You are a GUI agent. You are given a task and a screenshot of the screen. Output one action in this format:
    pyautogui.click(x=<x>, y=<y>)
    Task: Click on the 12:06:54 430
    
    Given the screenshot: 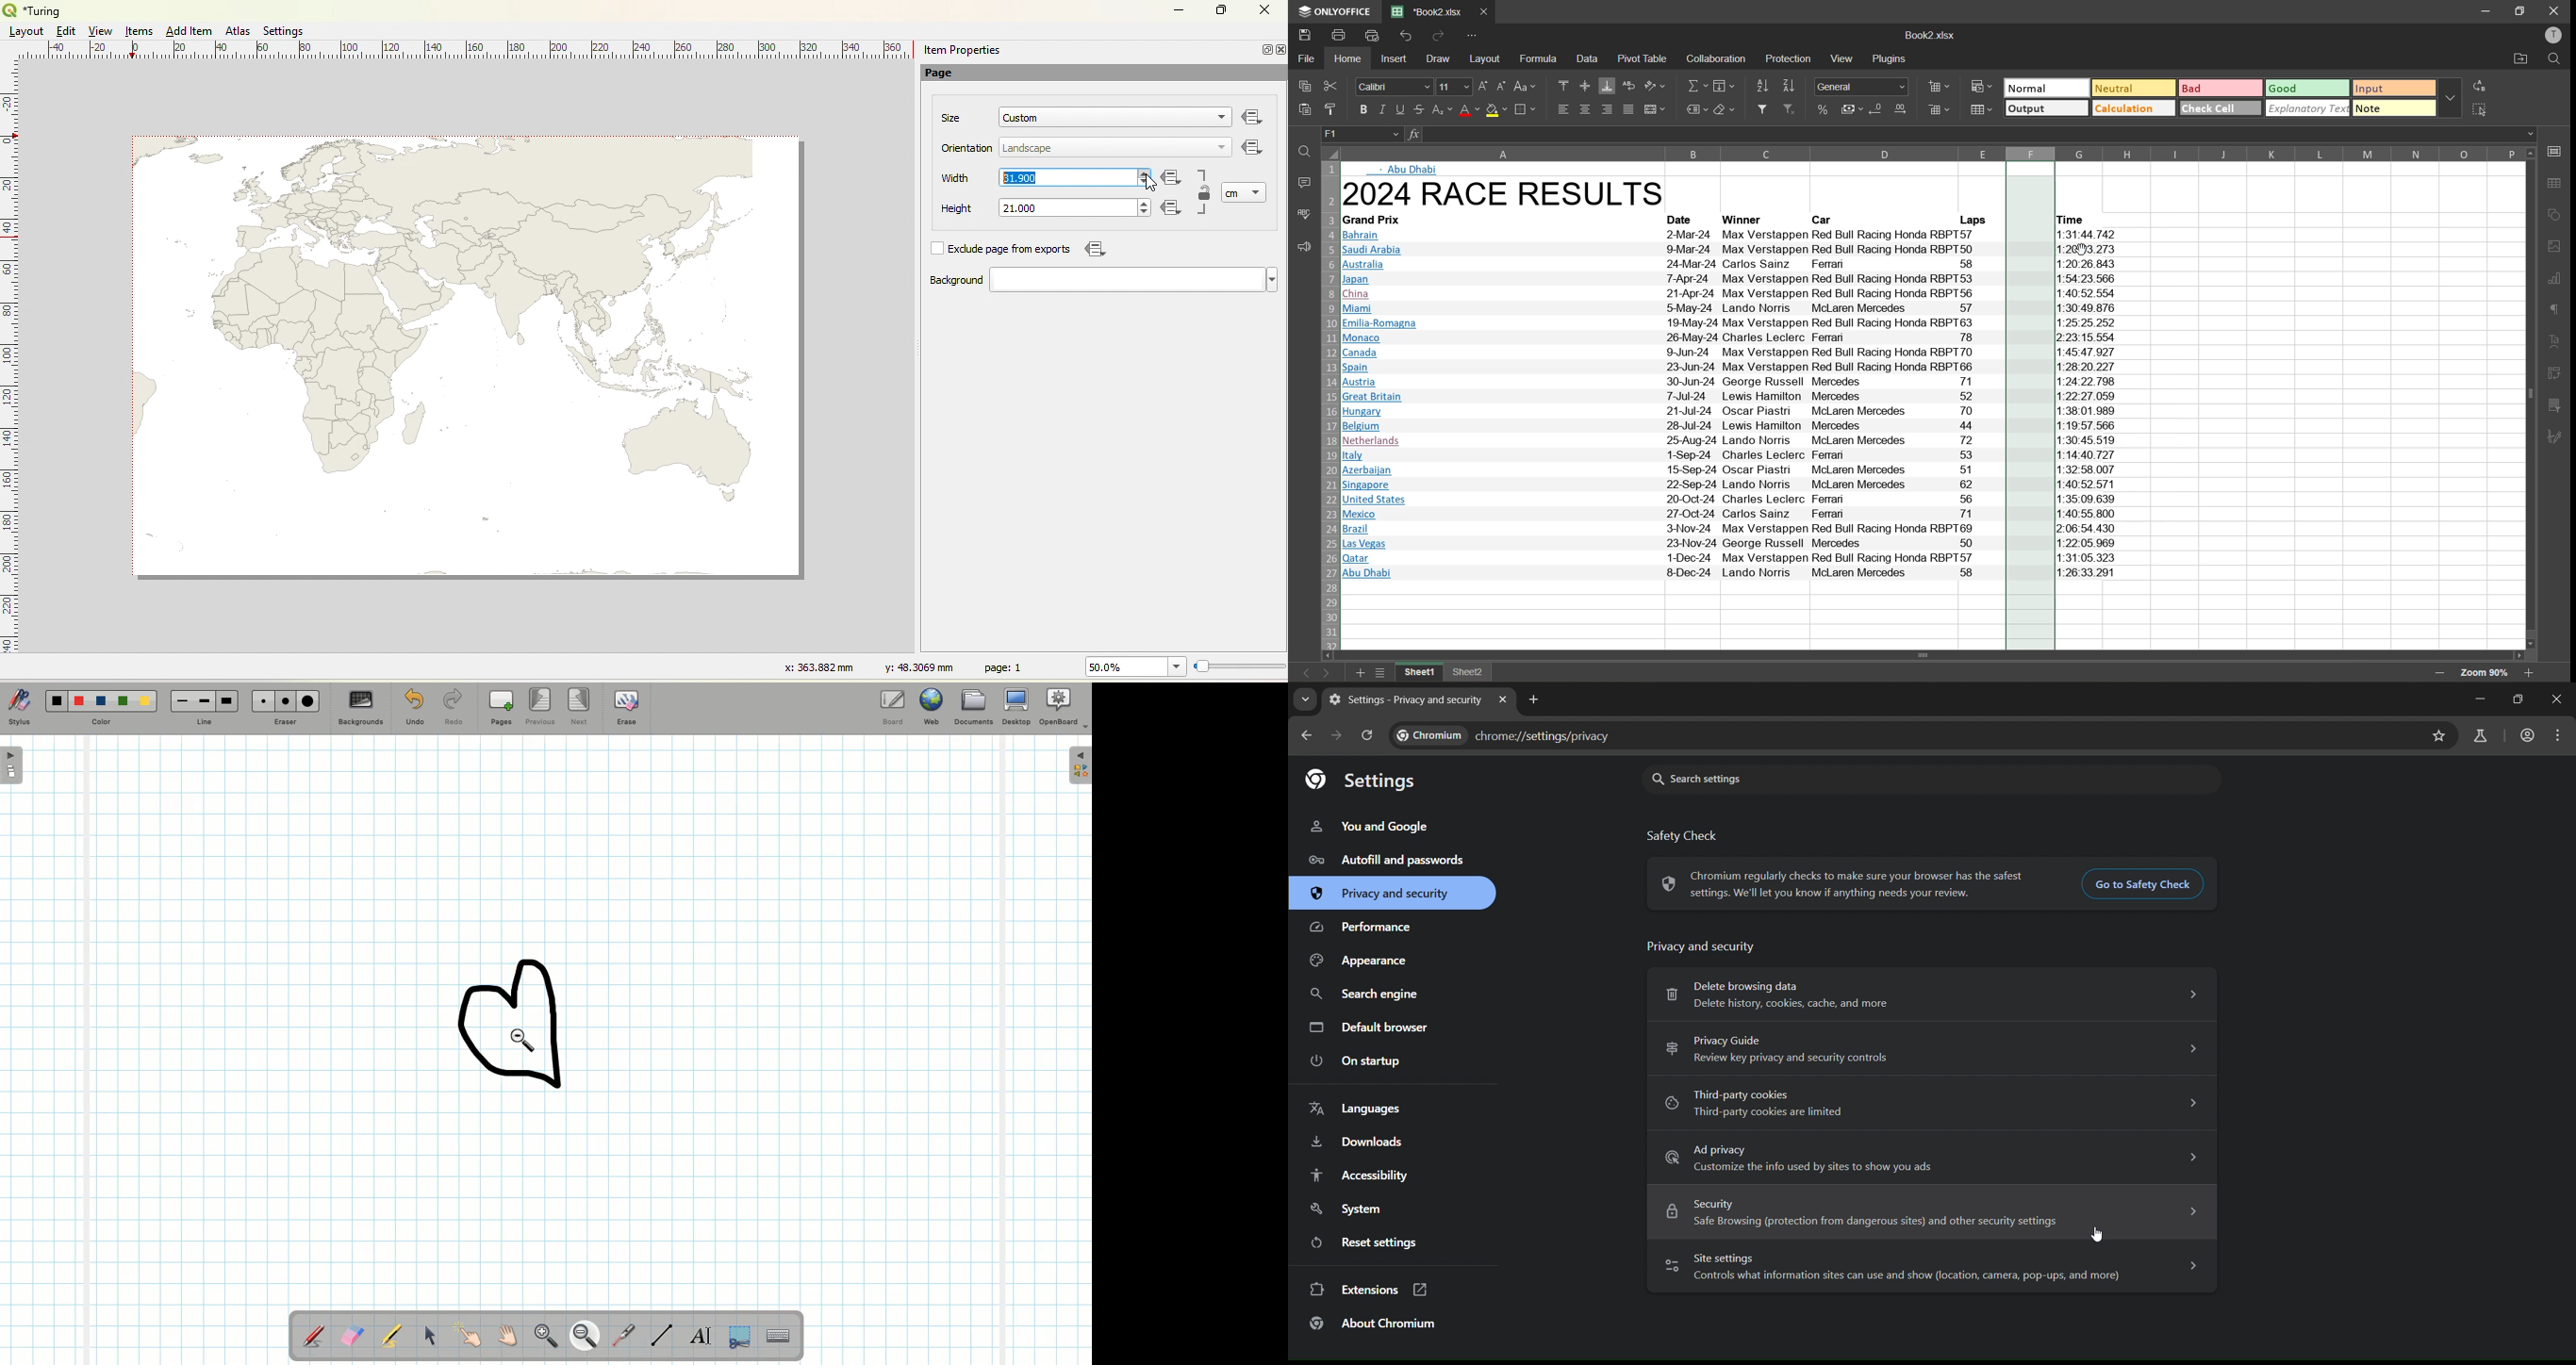 What is the action you would take?
    pyautogui.click(x=2088, y=529)
    